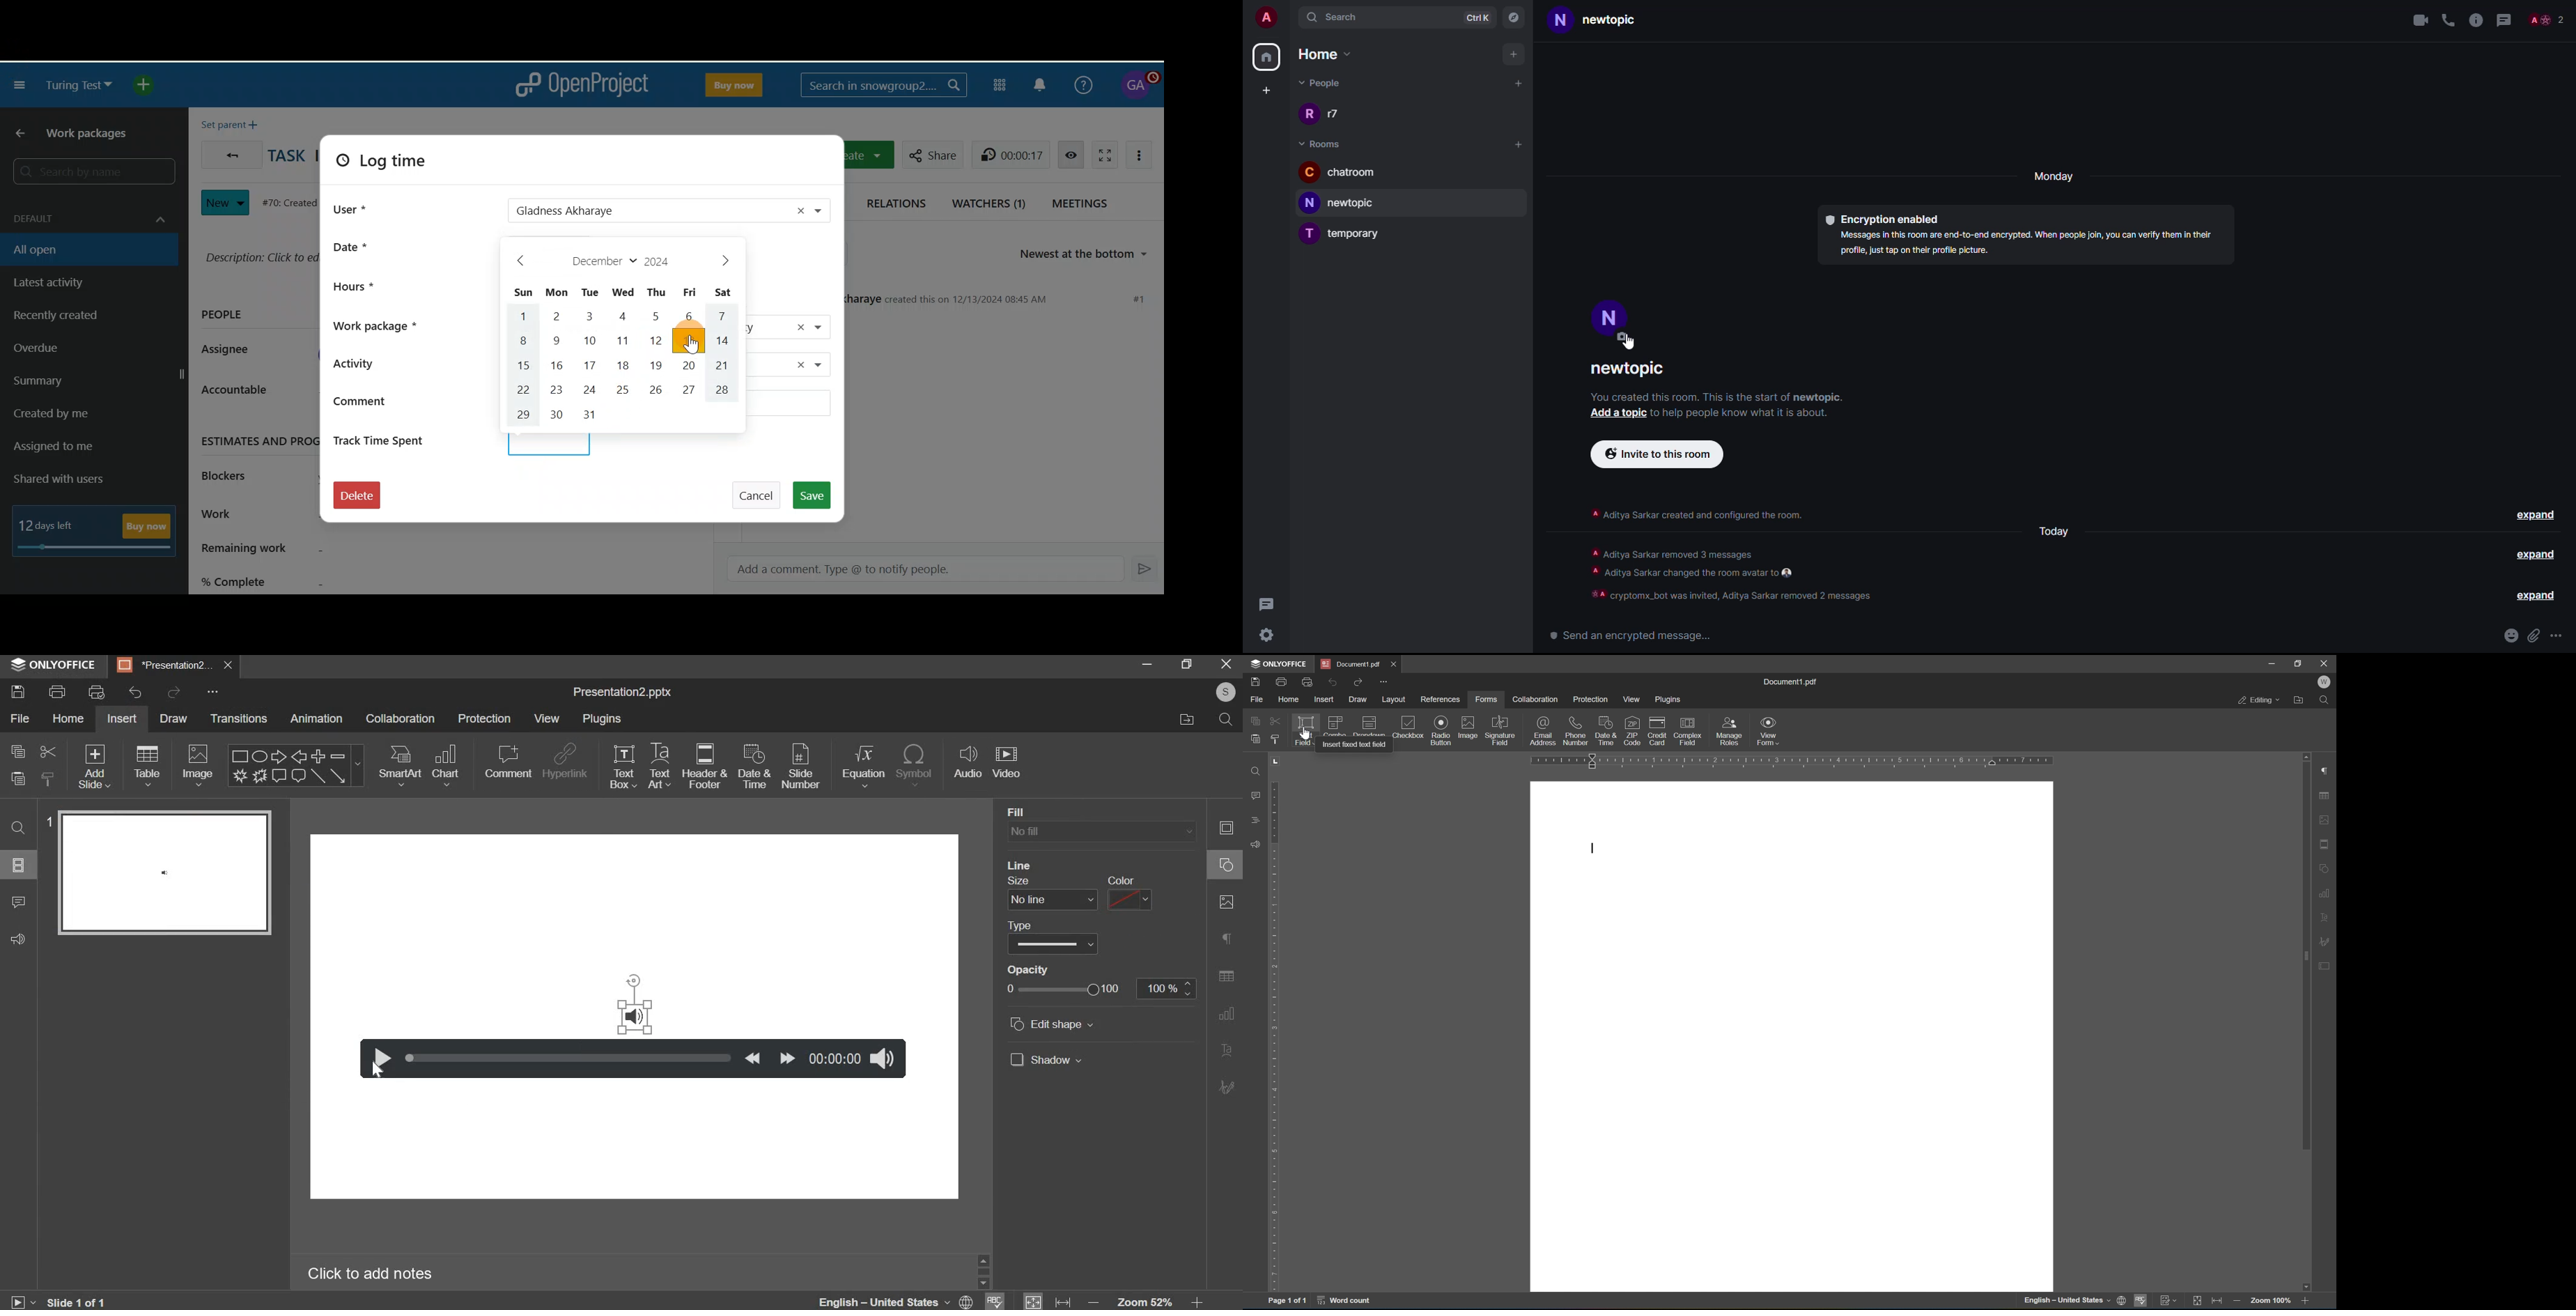 This screenshot has height=1316, width=2576. I want to click on Activity, so click(377, 362).